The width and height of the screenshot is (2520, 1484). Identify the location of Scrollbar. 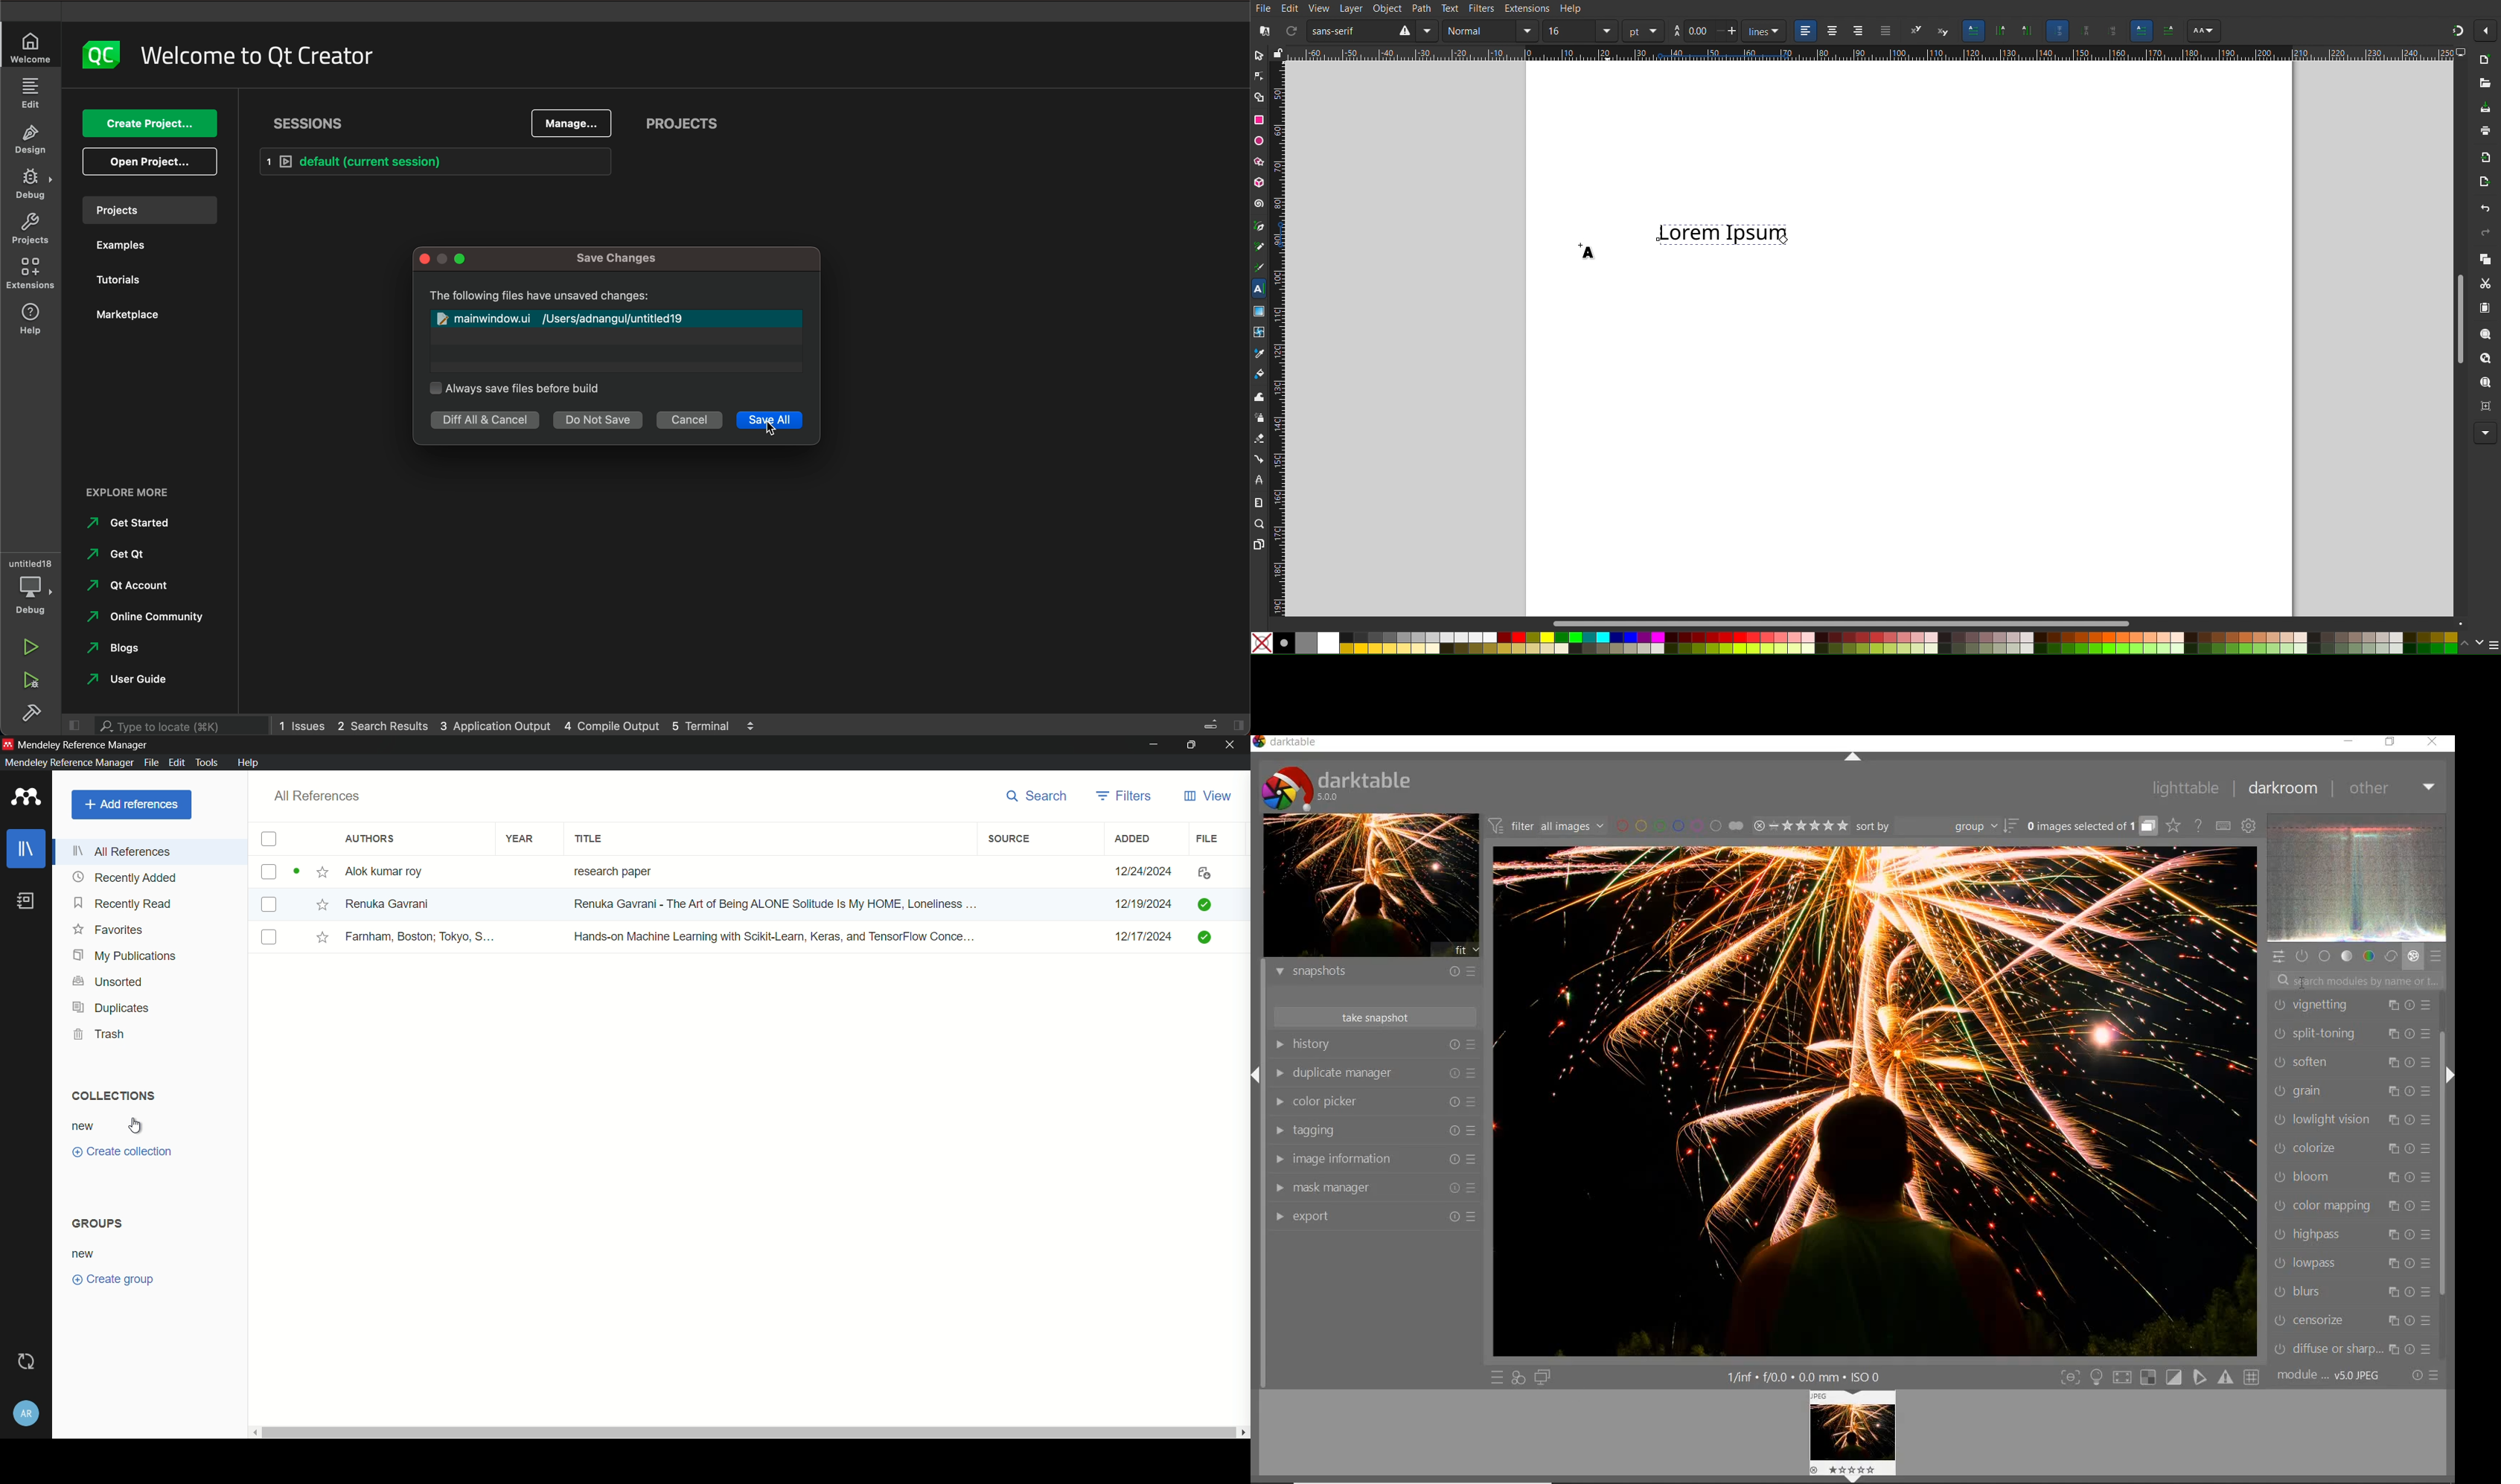
(2459, 318).